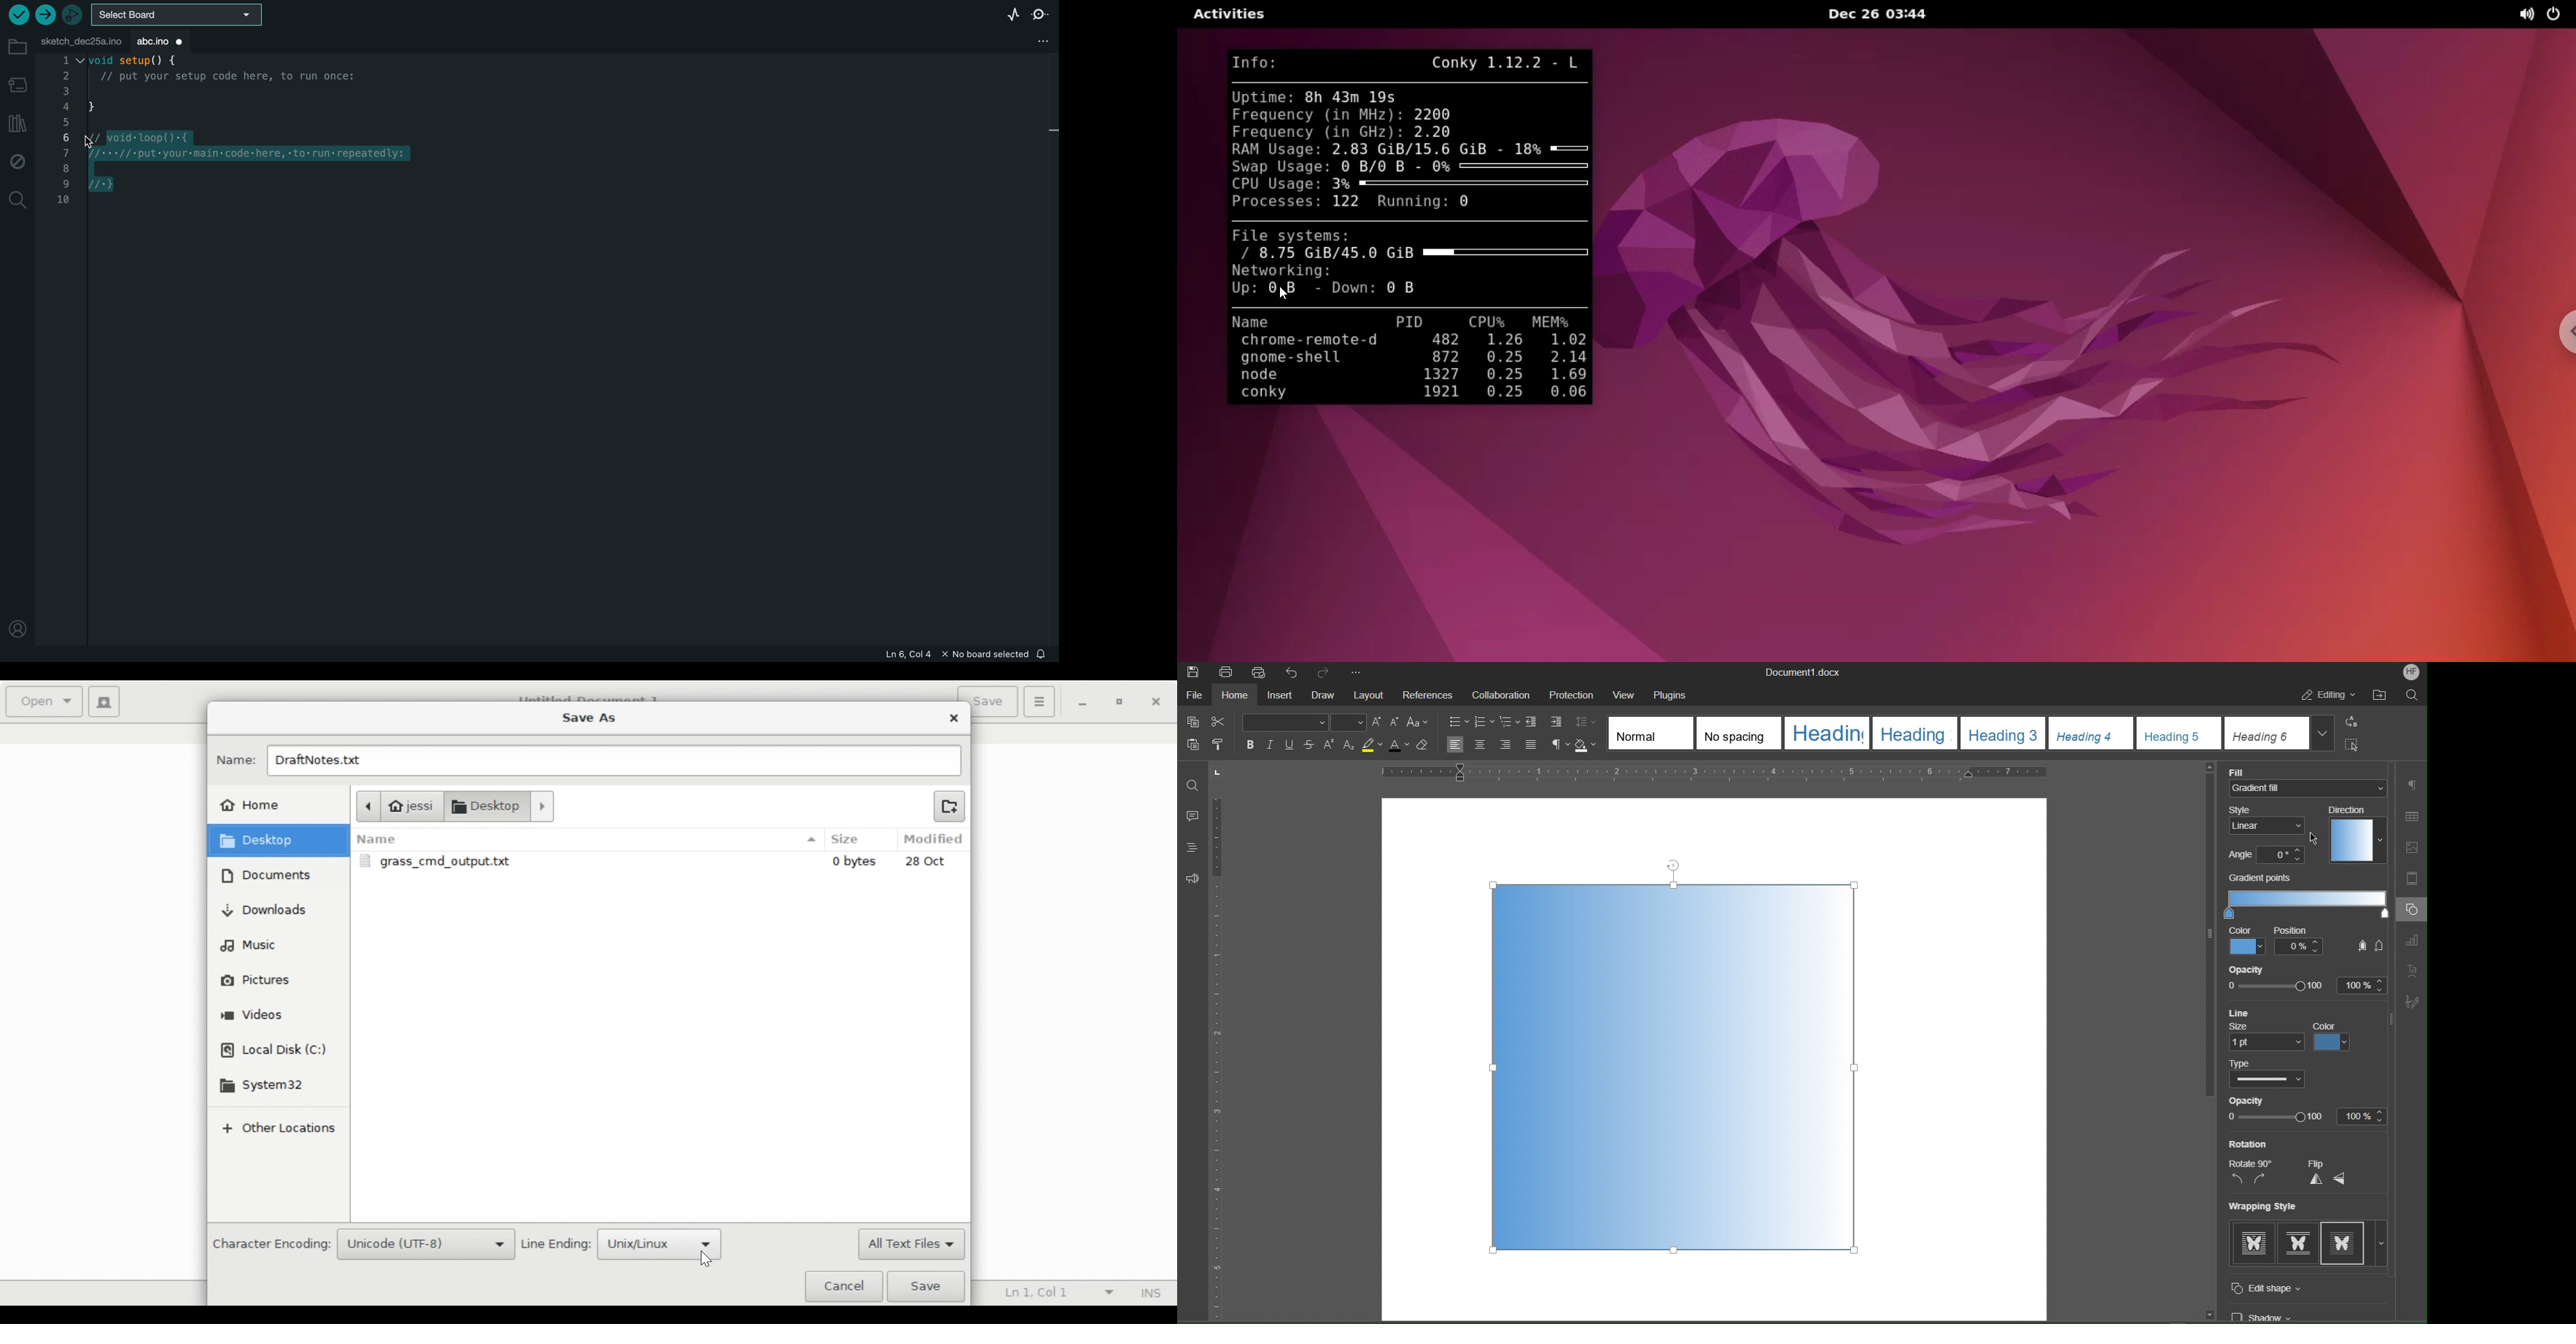 The height and width of the screenshot is (1344, 2576). Describe the element at coordinates (2202, 945) in the screenshot. I see `Vertical scroll bar` at that location.